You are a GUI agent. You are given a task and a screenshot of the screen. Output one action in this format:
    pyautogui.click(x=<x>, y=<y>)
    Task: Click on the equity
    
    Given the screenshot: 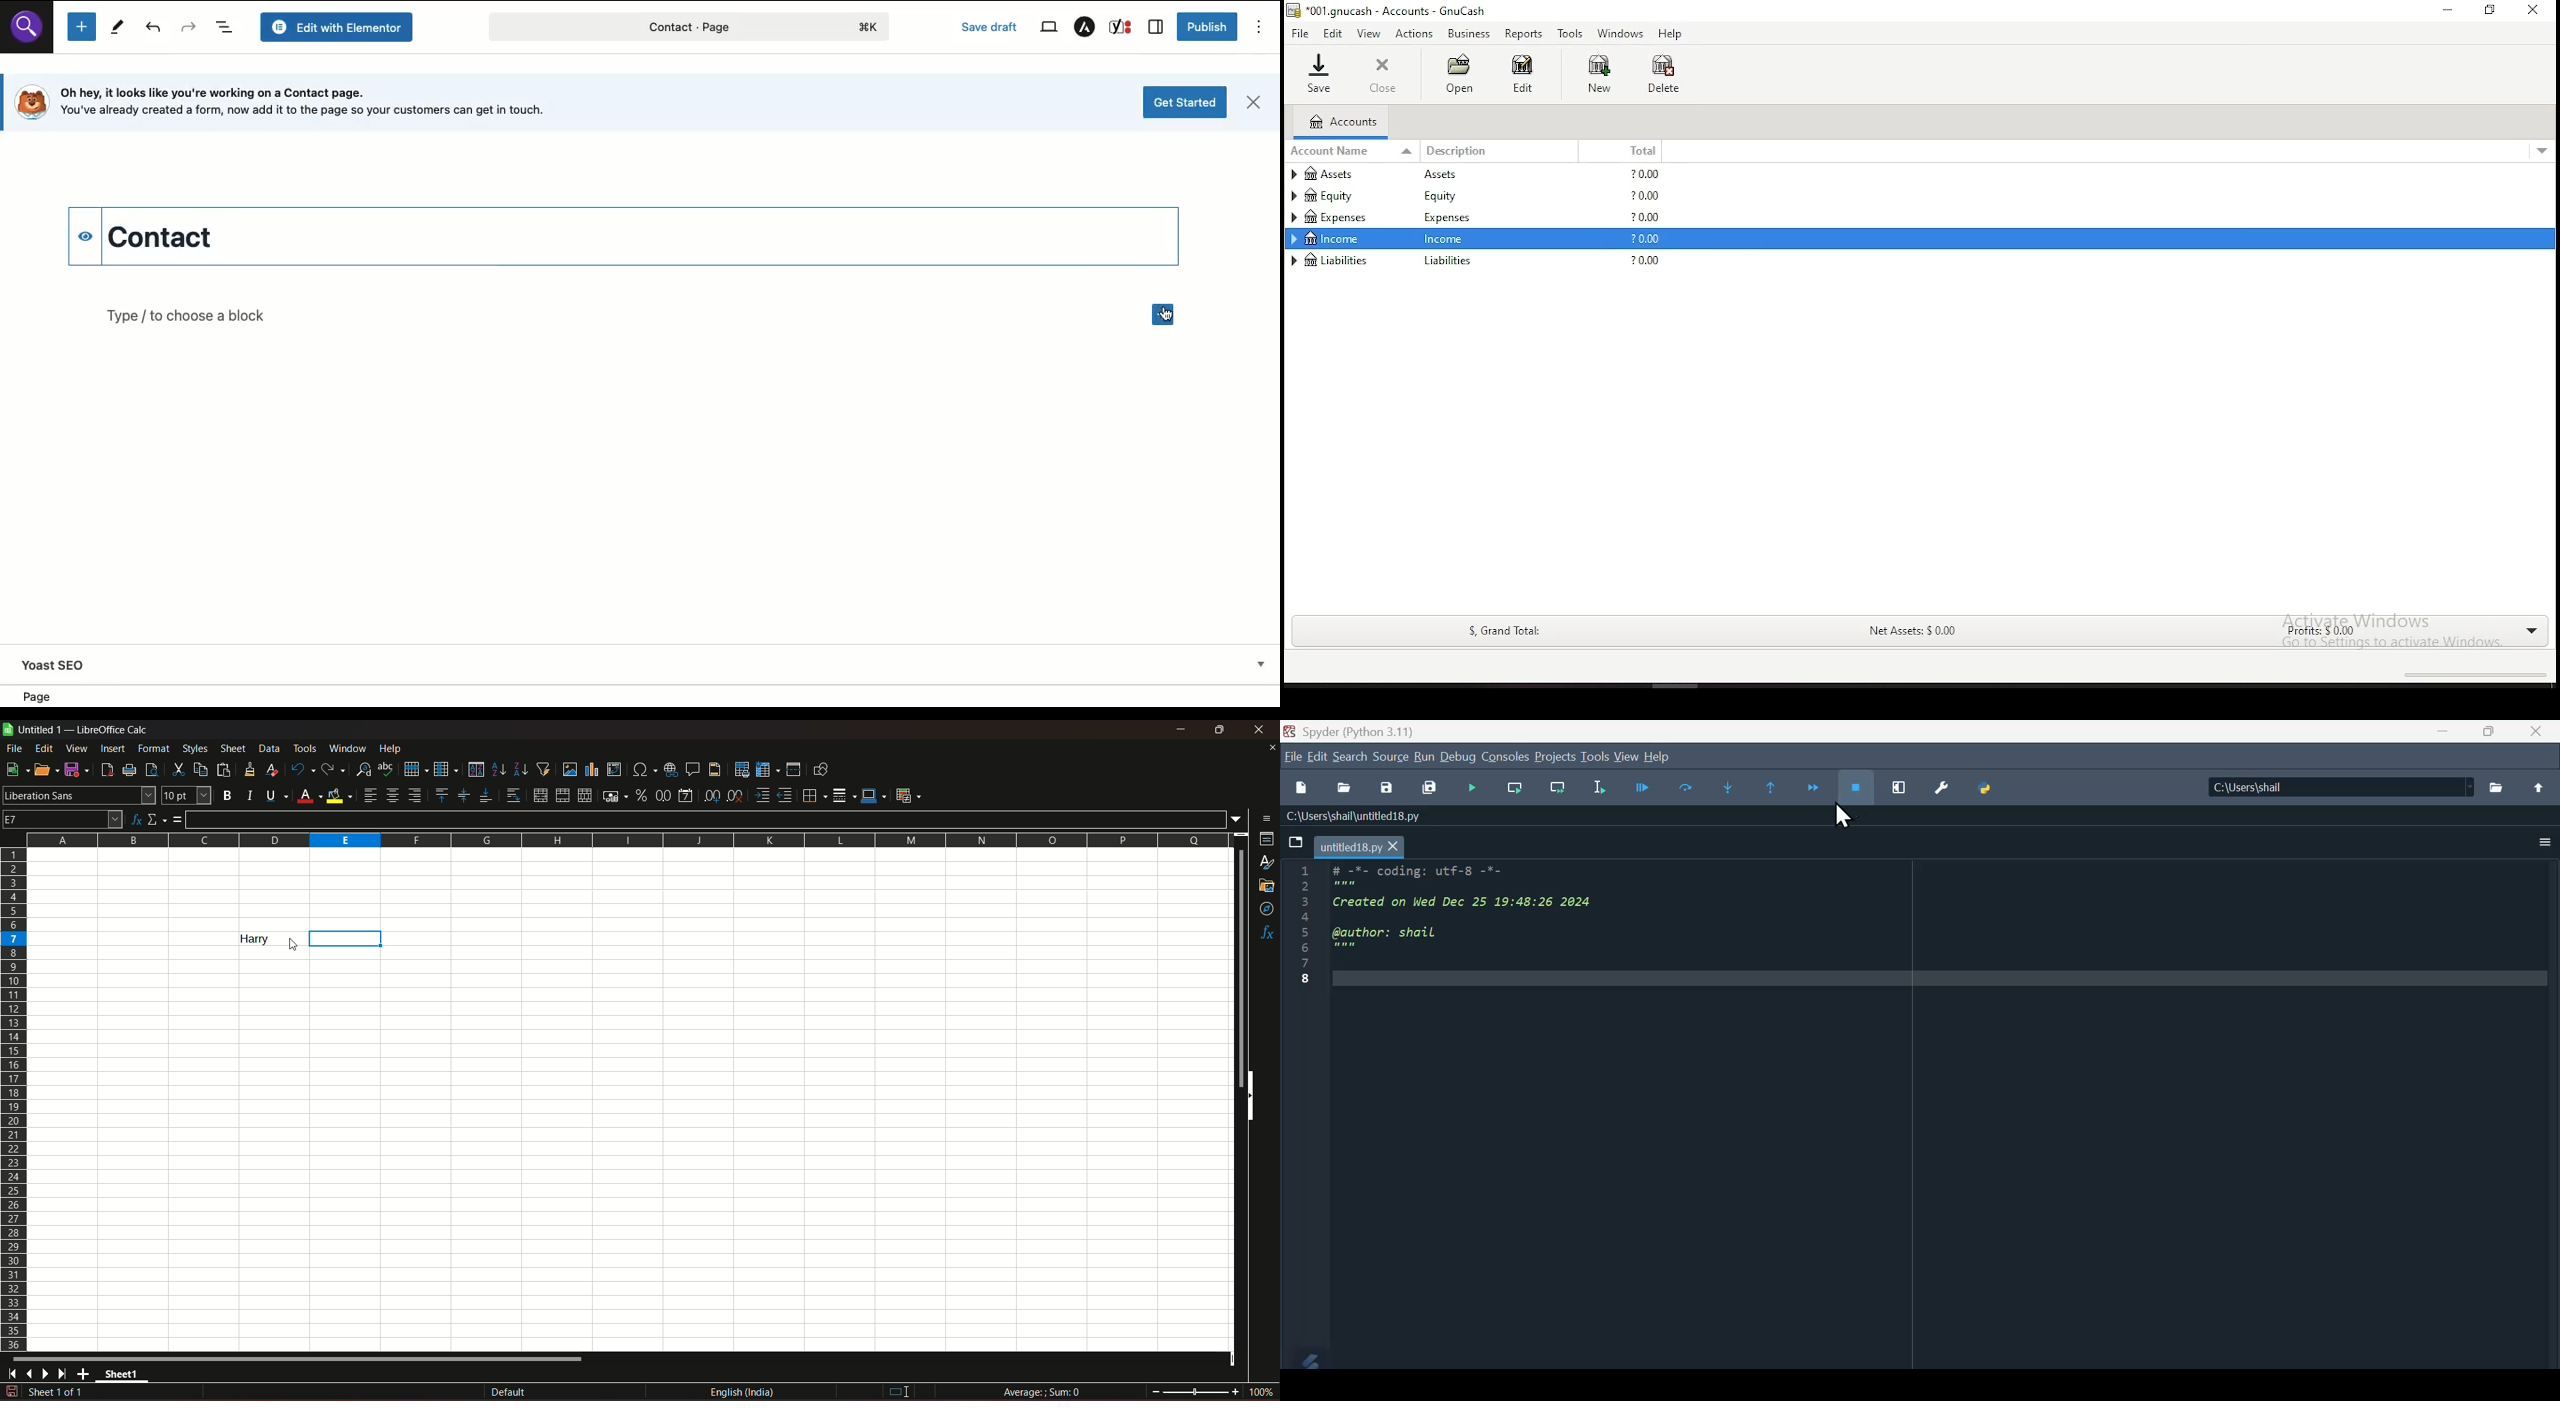 What is the action you would take?
    pyautogui.click(x=1338, y=195)
    